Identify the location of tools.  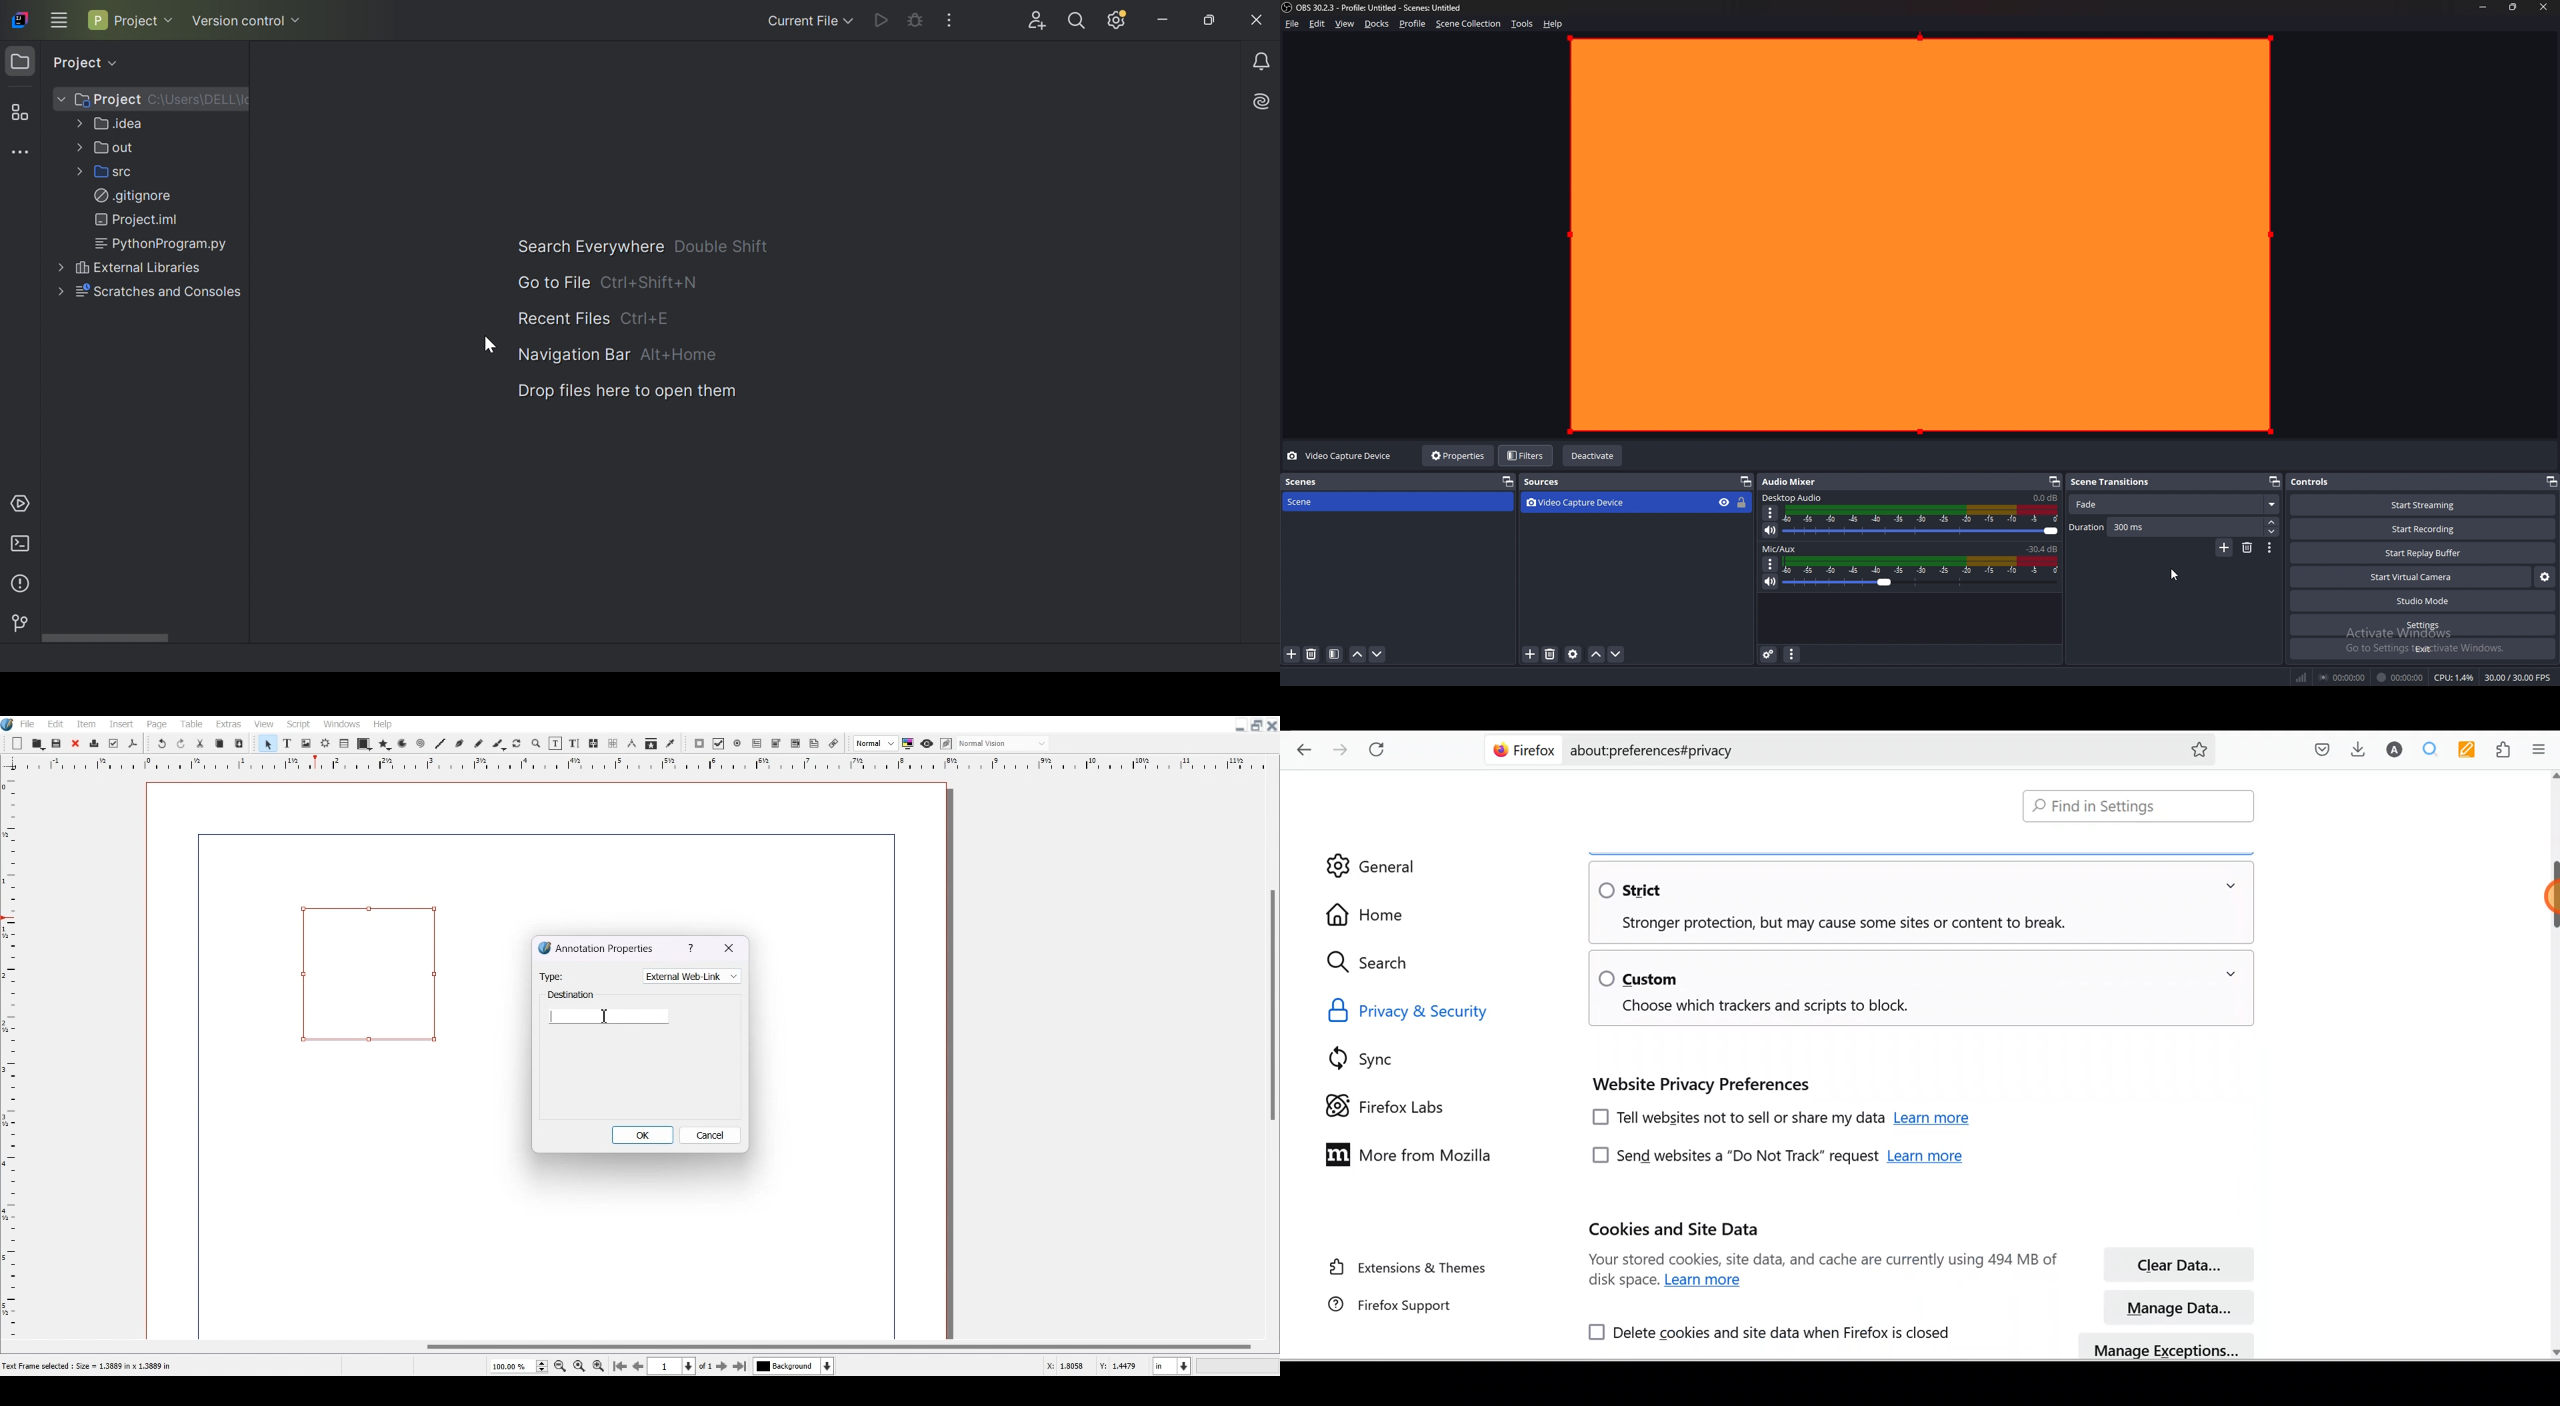
(1523, 24).